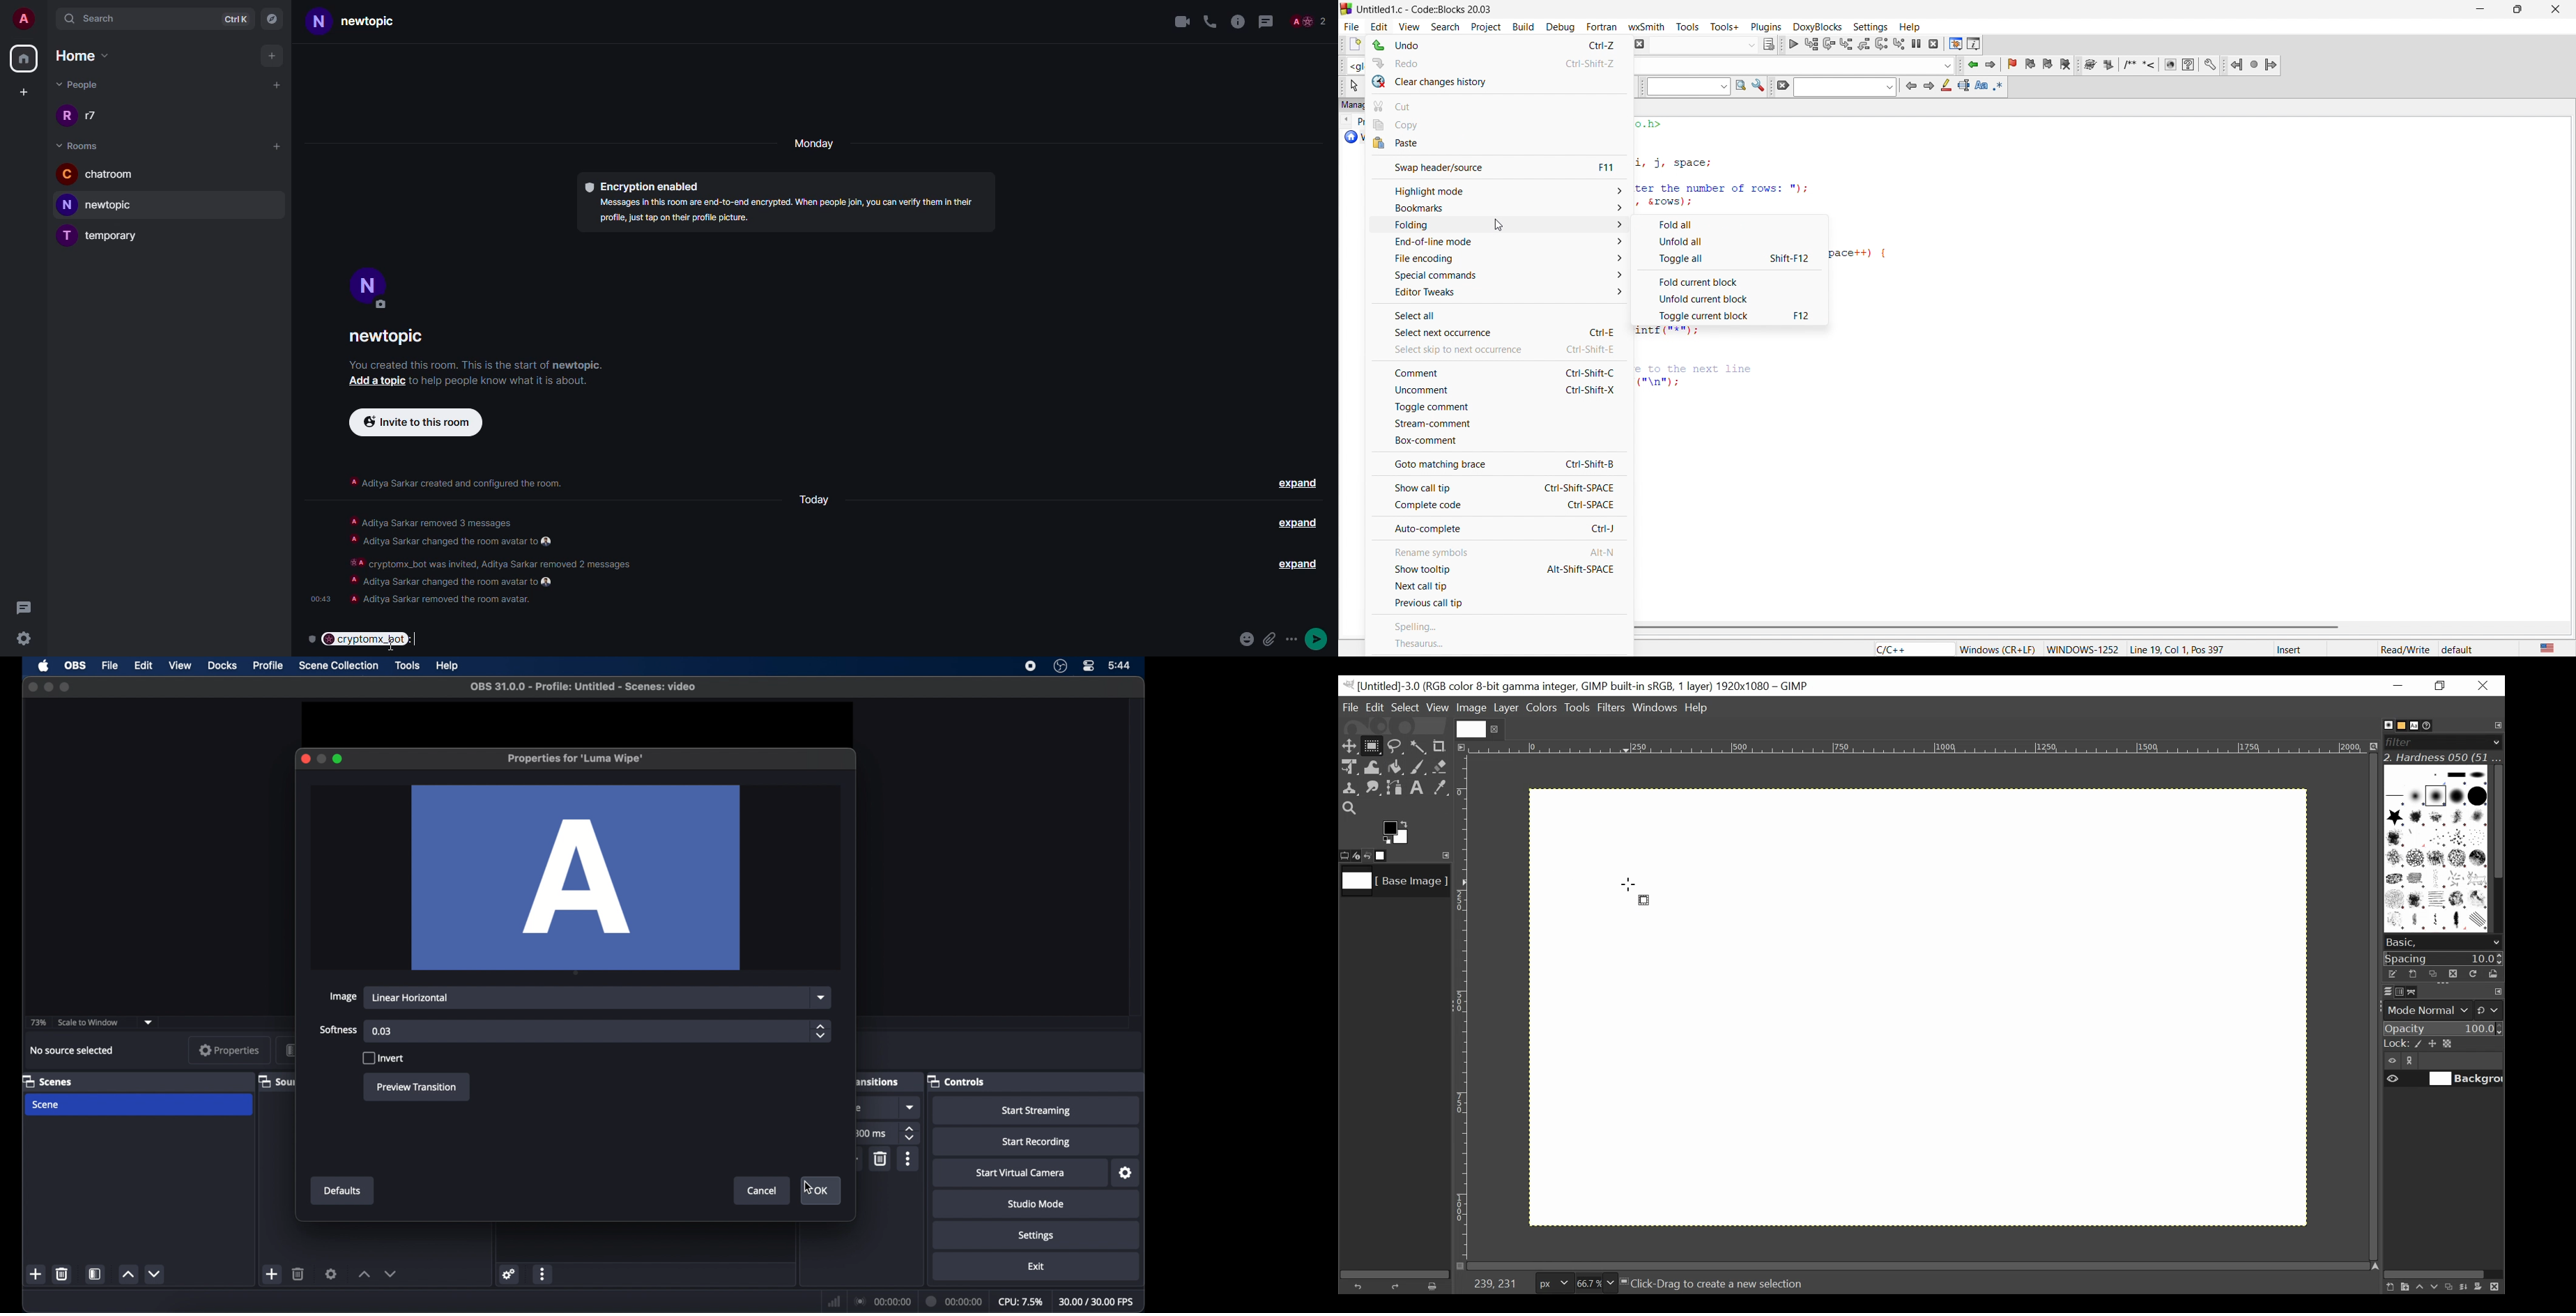 This screenshot has height=1316, width=2576. I want to click on s to help people know what it is about., so click(508, 380).